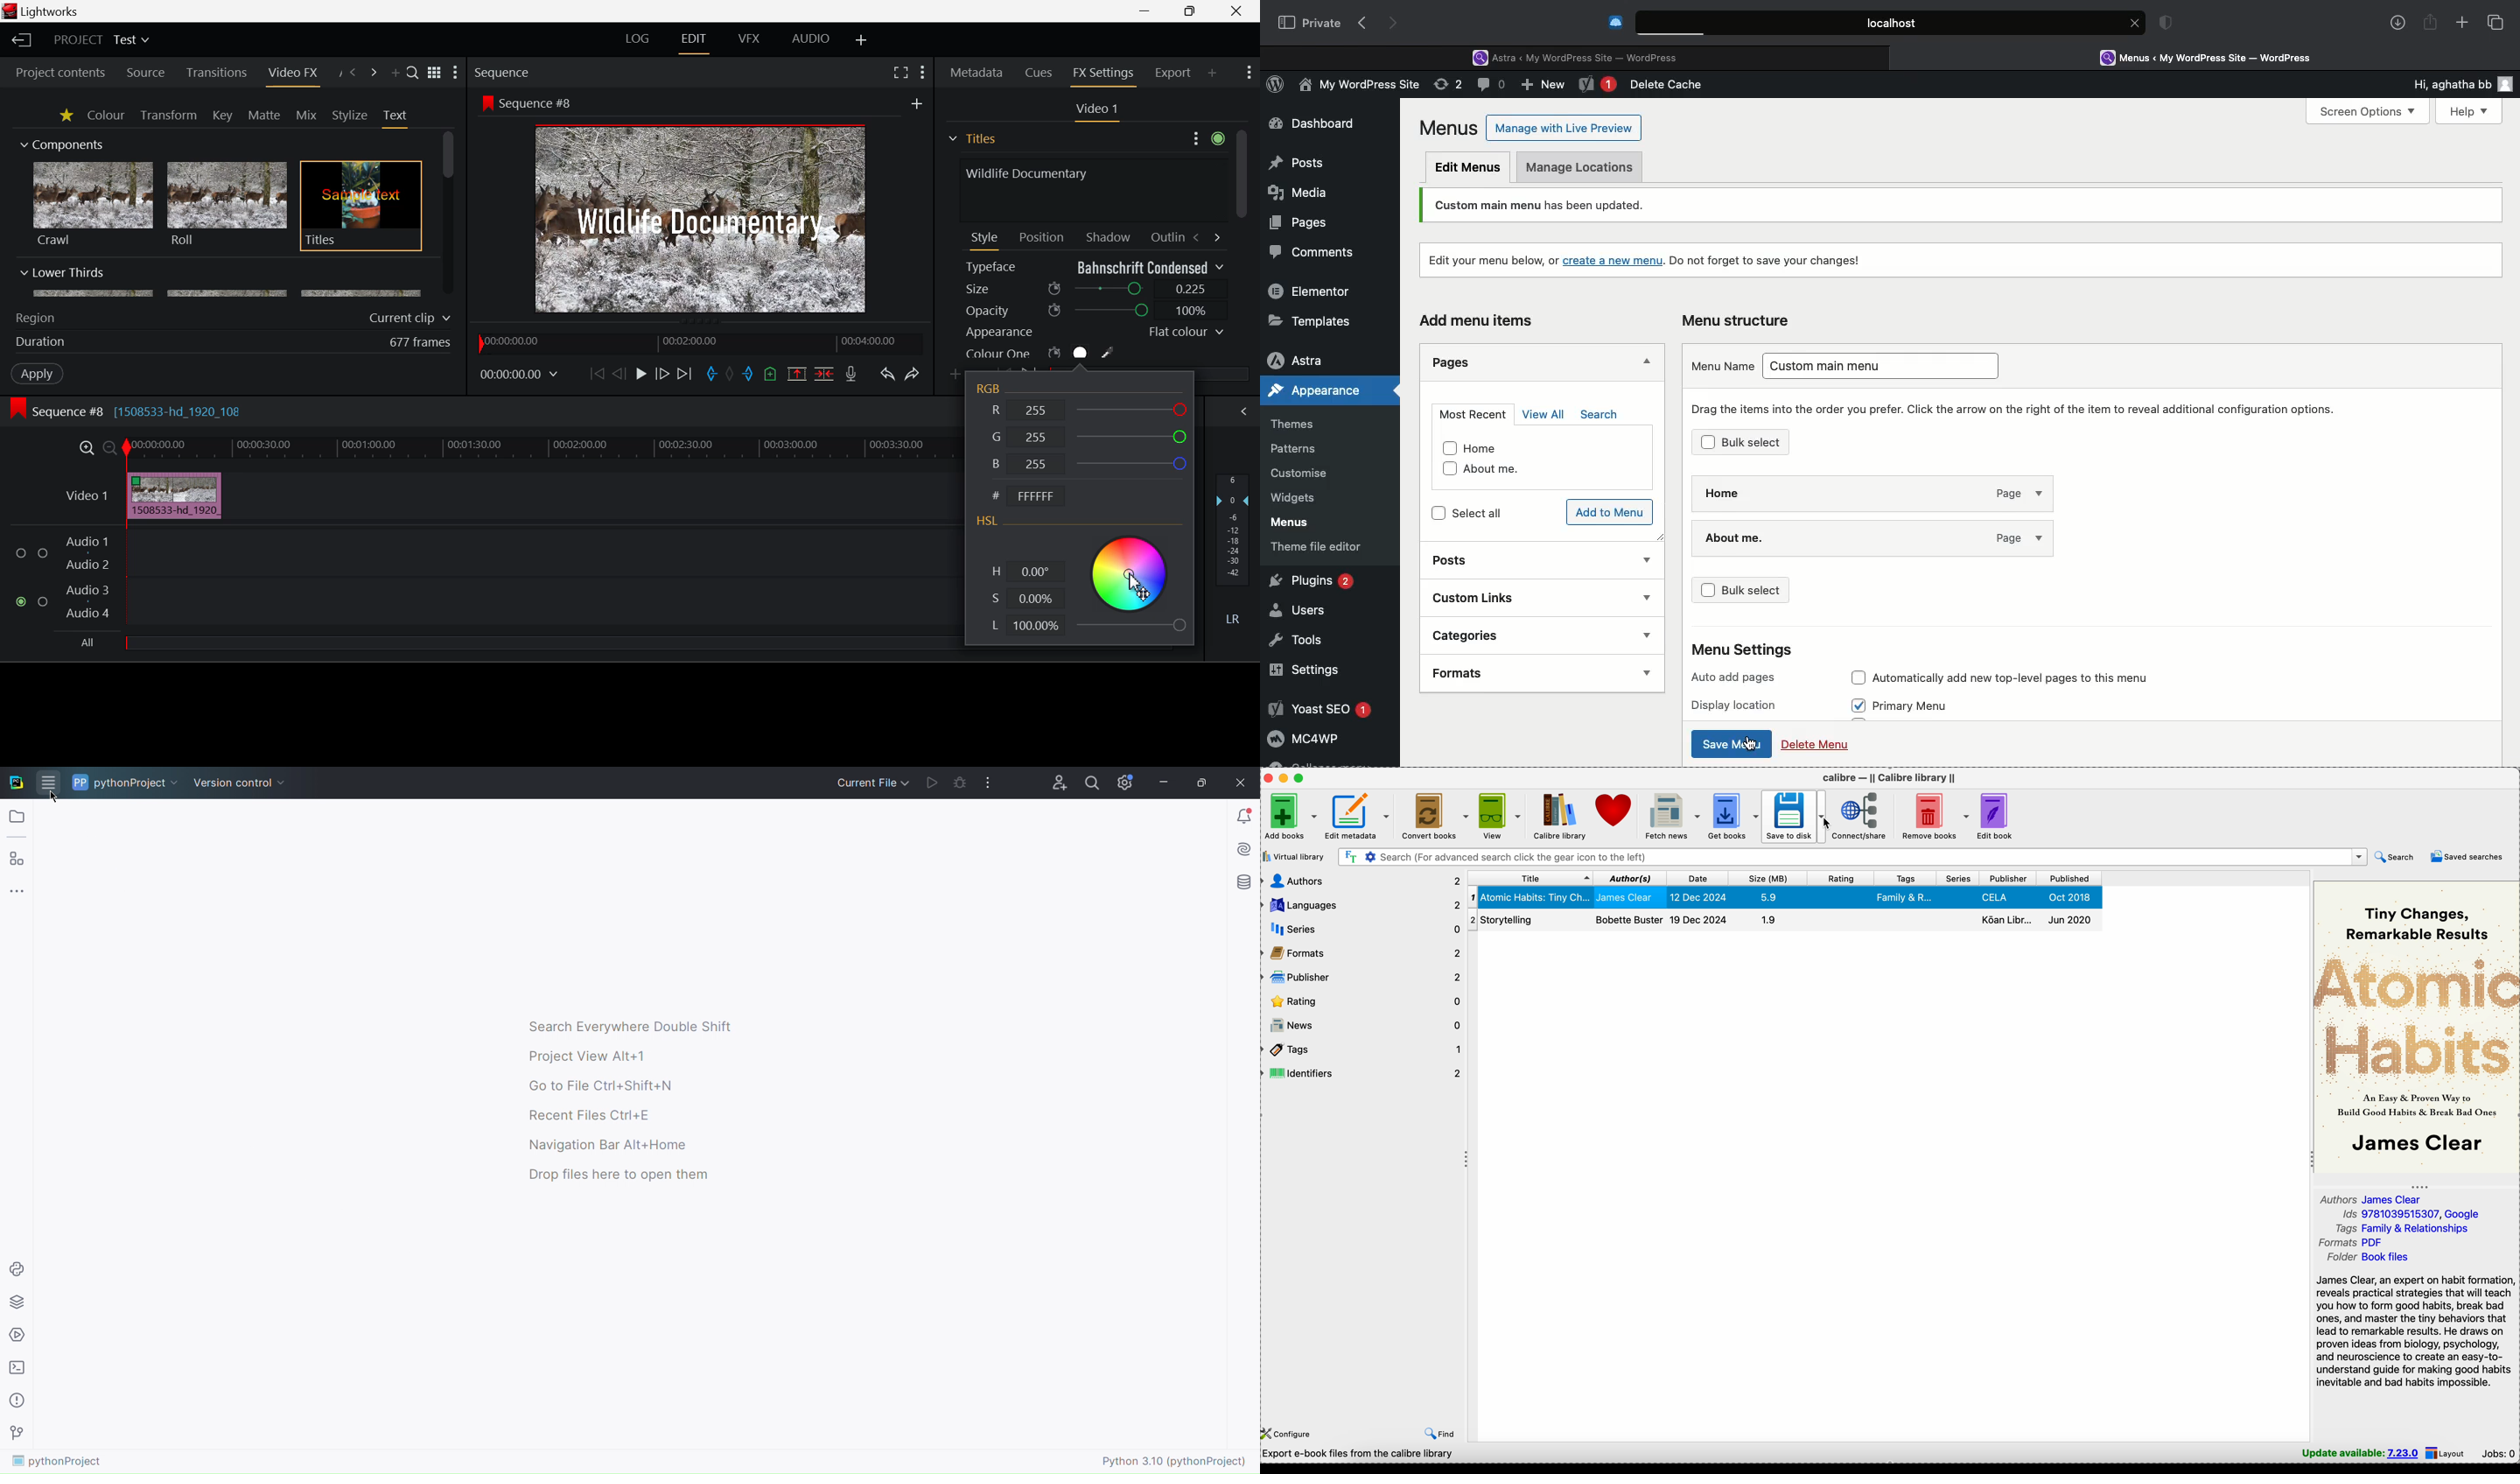 The height and width of the screenshot is (1484, 2520). What do you see at coordinates (1320, 253) in the screenshot?
I see `Comments` at bounding box center [1320, 253].